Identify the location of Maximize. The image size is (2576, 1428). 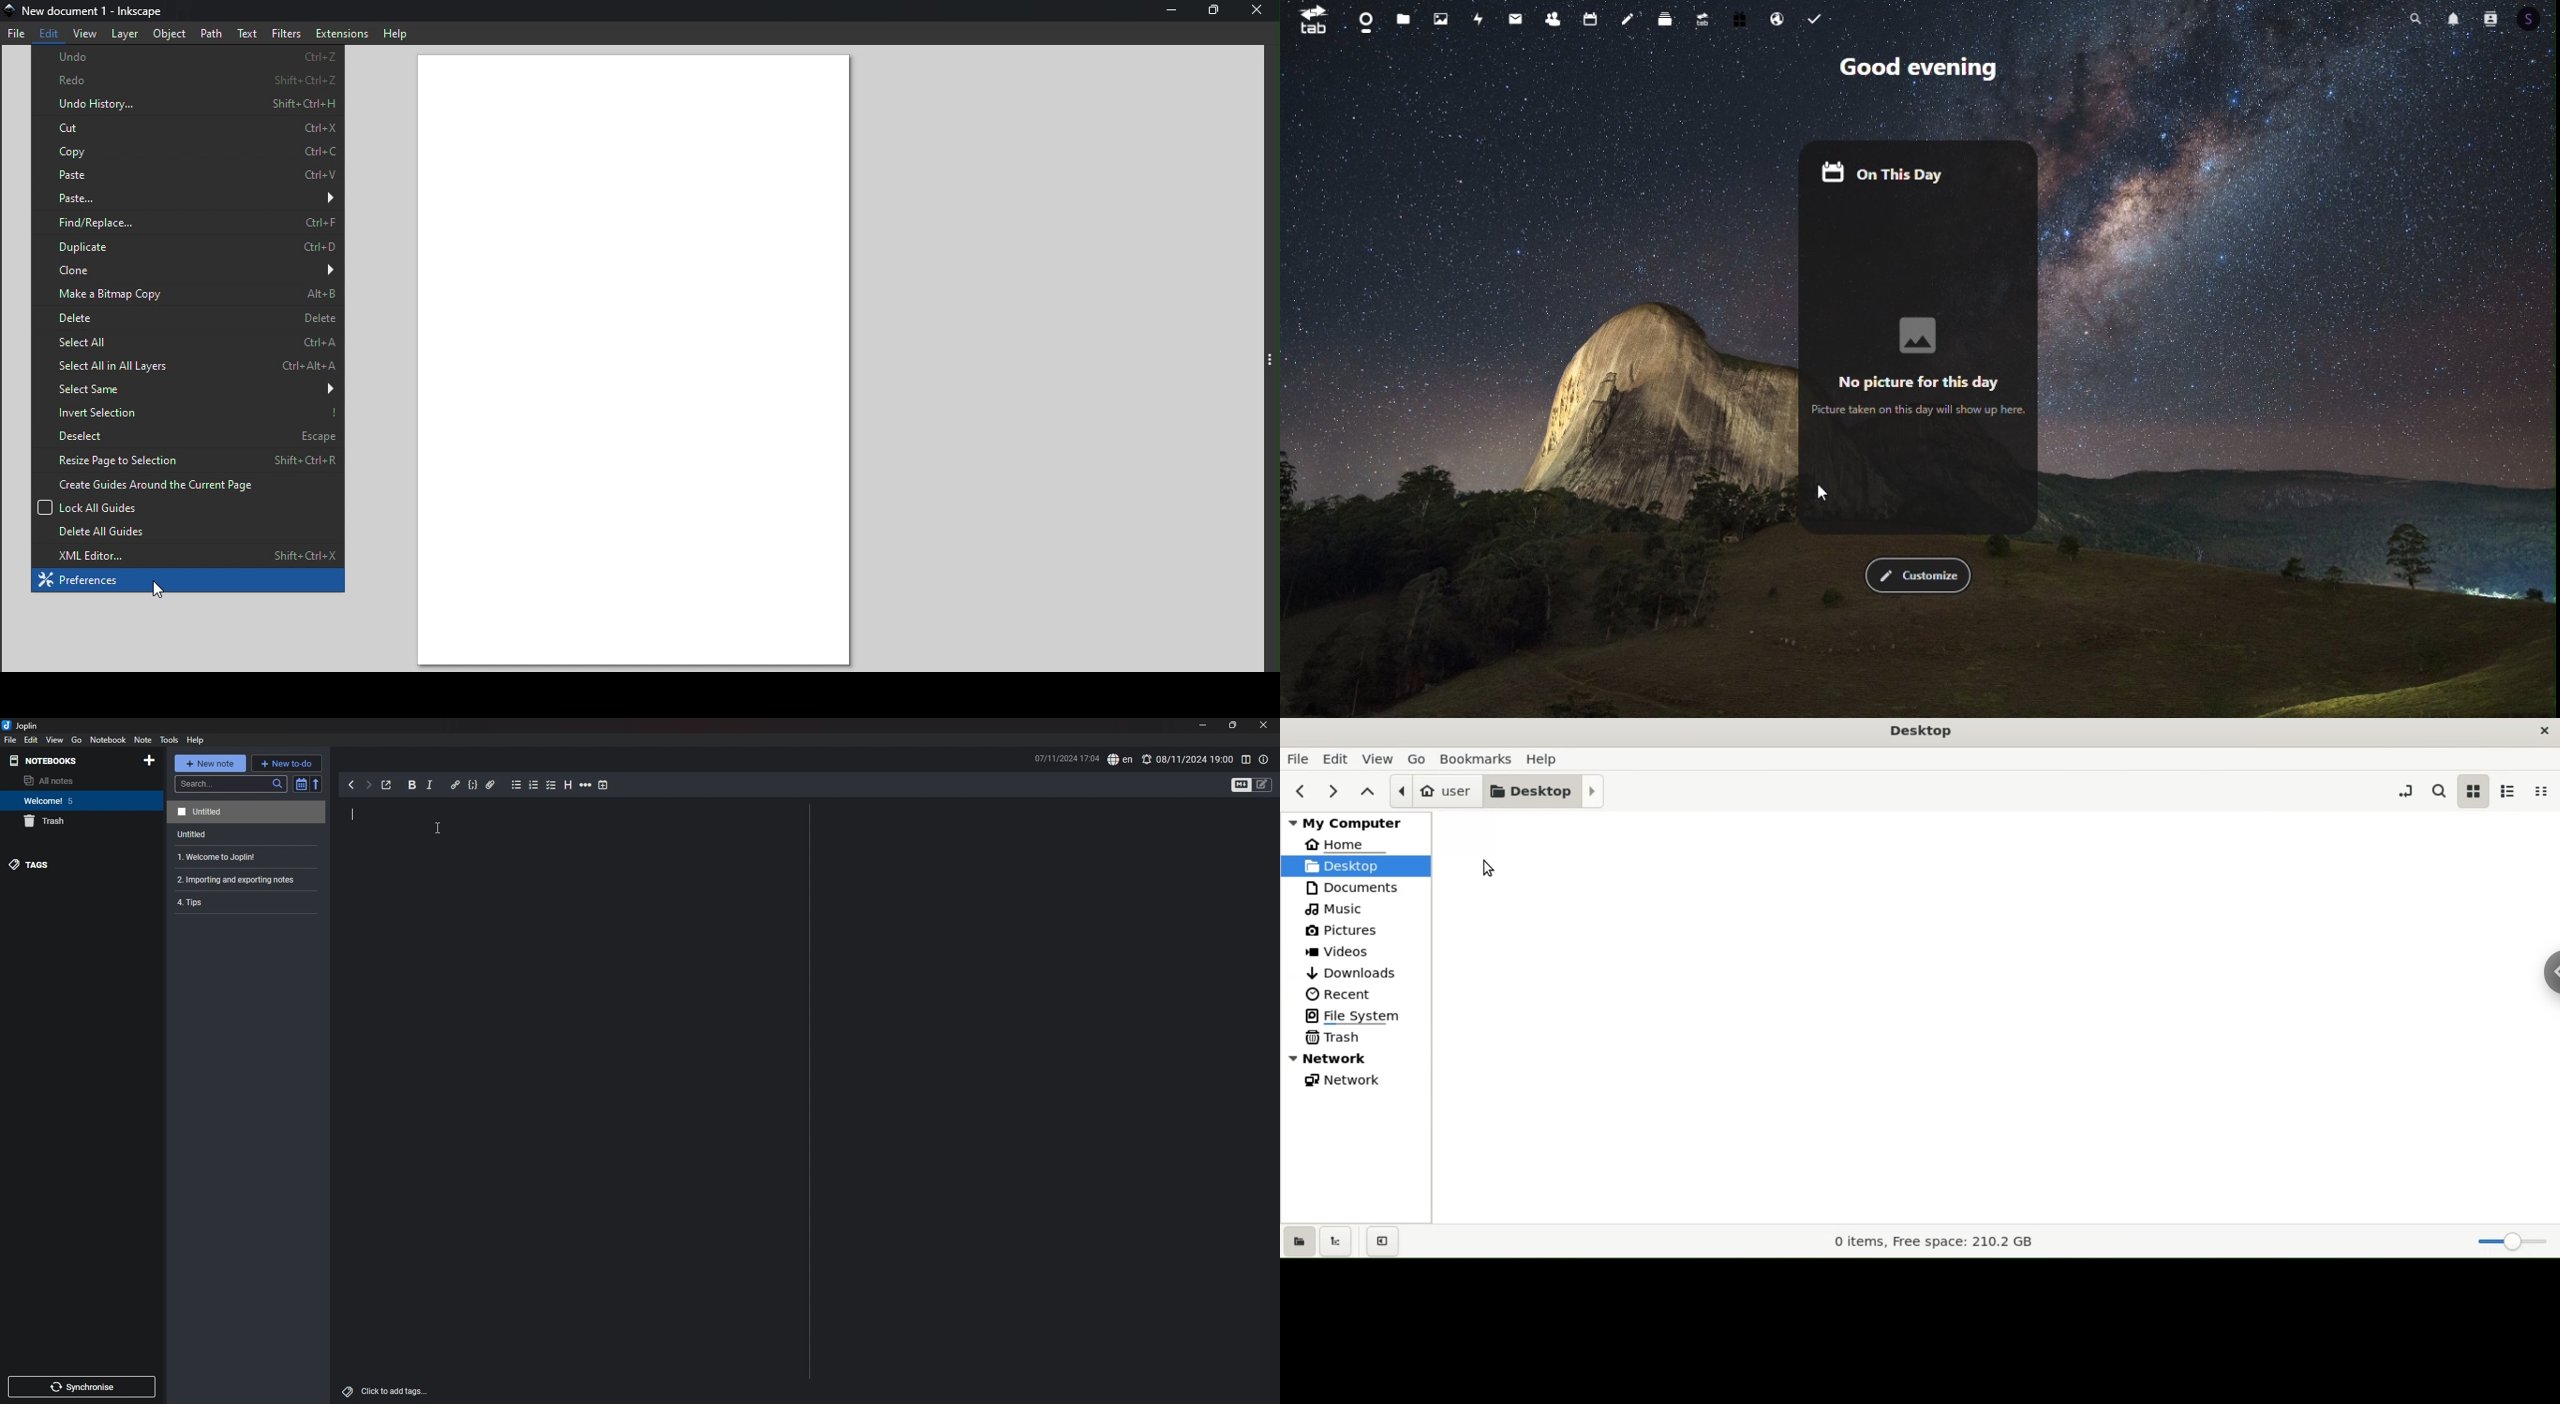
(1212, 13).